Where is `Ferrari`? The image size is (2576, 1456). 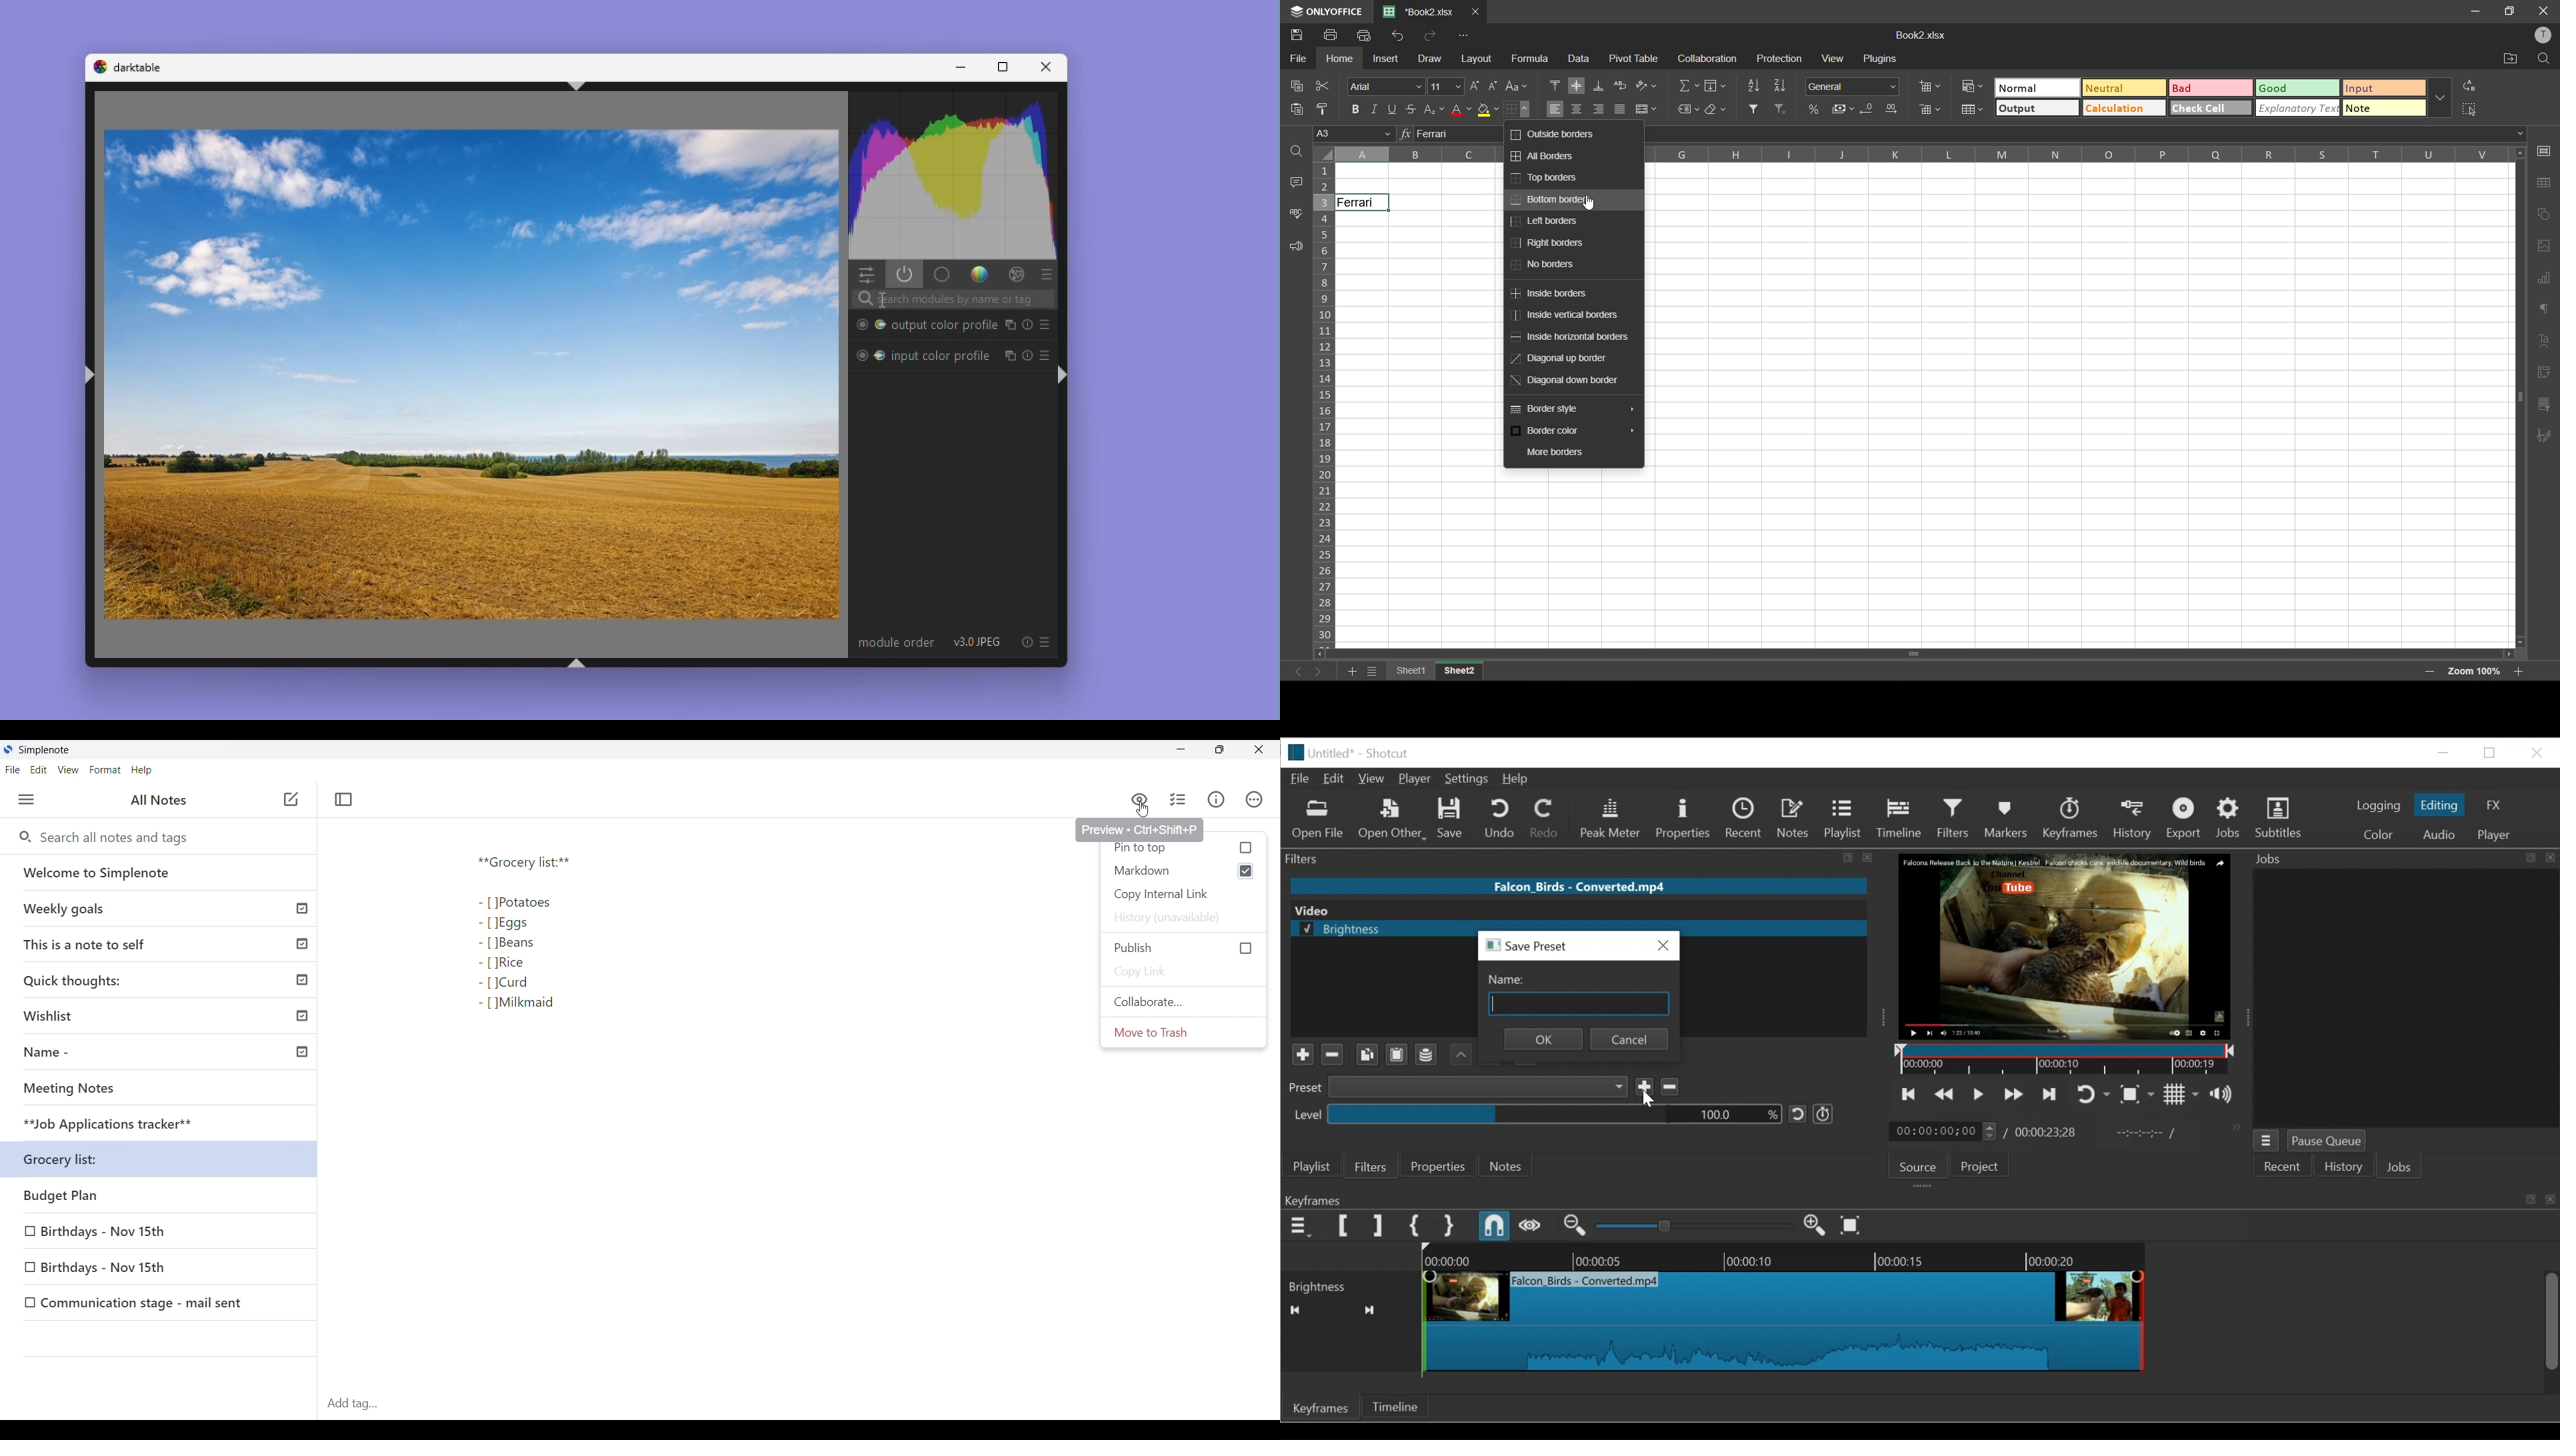
Ferrari is located at coordinates (1363, 203).